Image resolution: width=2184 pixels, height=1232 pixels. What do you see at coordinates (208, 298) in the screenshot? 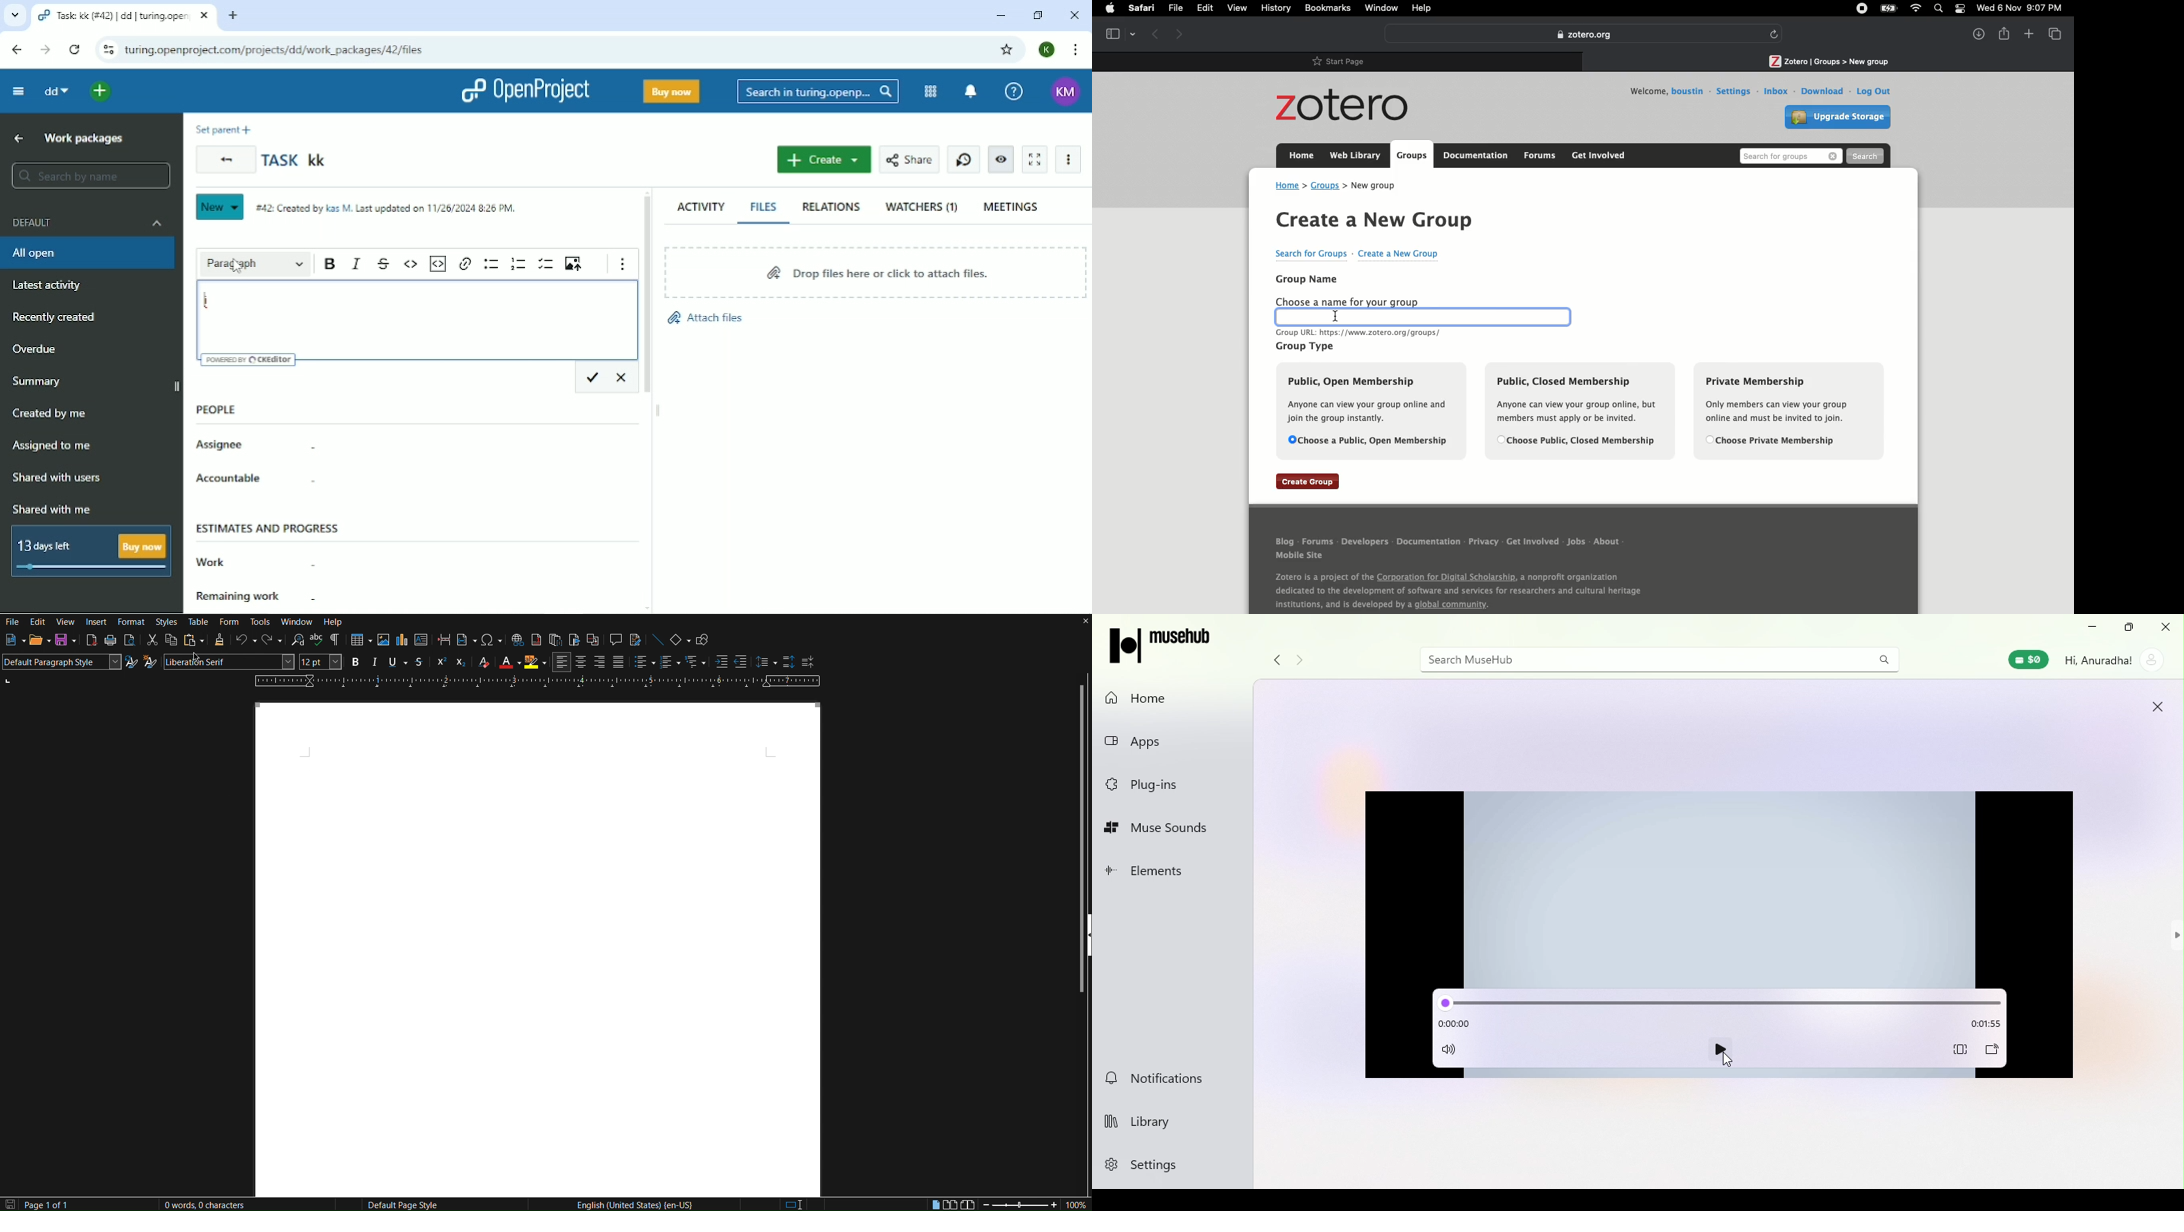
I see `i` at bounding box center [208, 298].